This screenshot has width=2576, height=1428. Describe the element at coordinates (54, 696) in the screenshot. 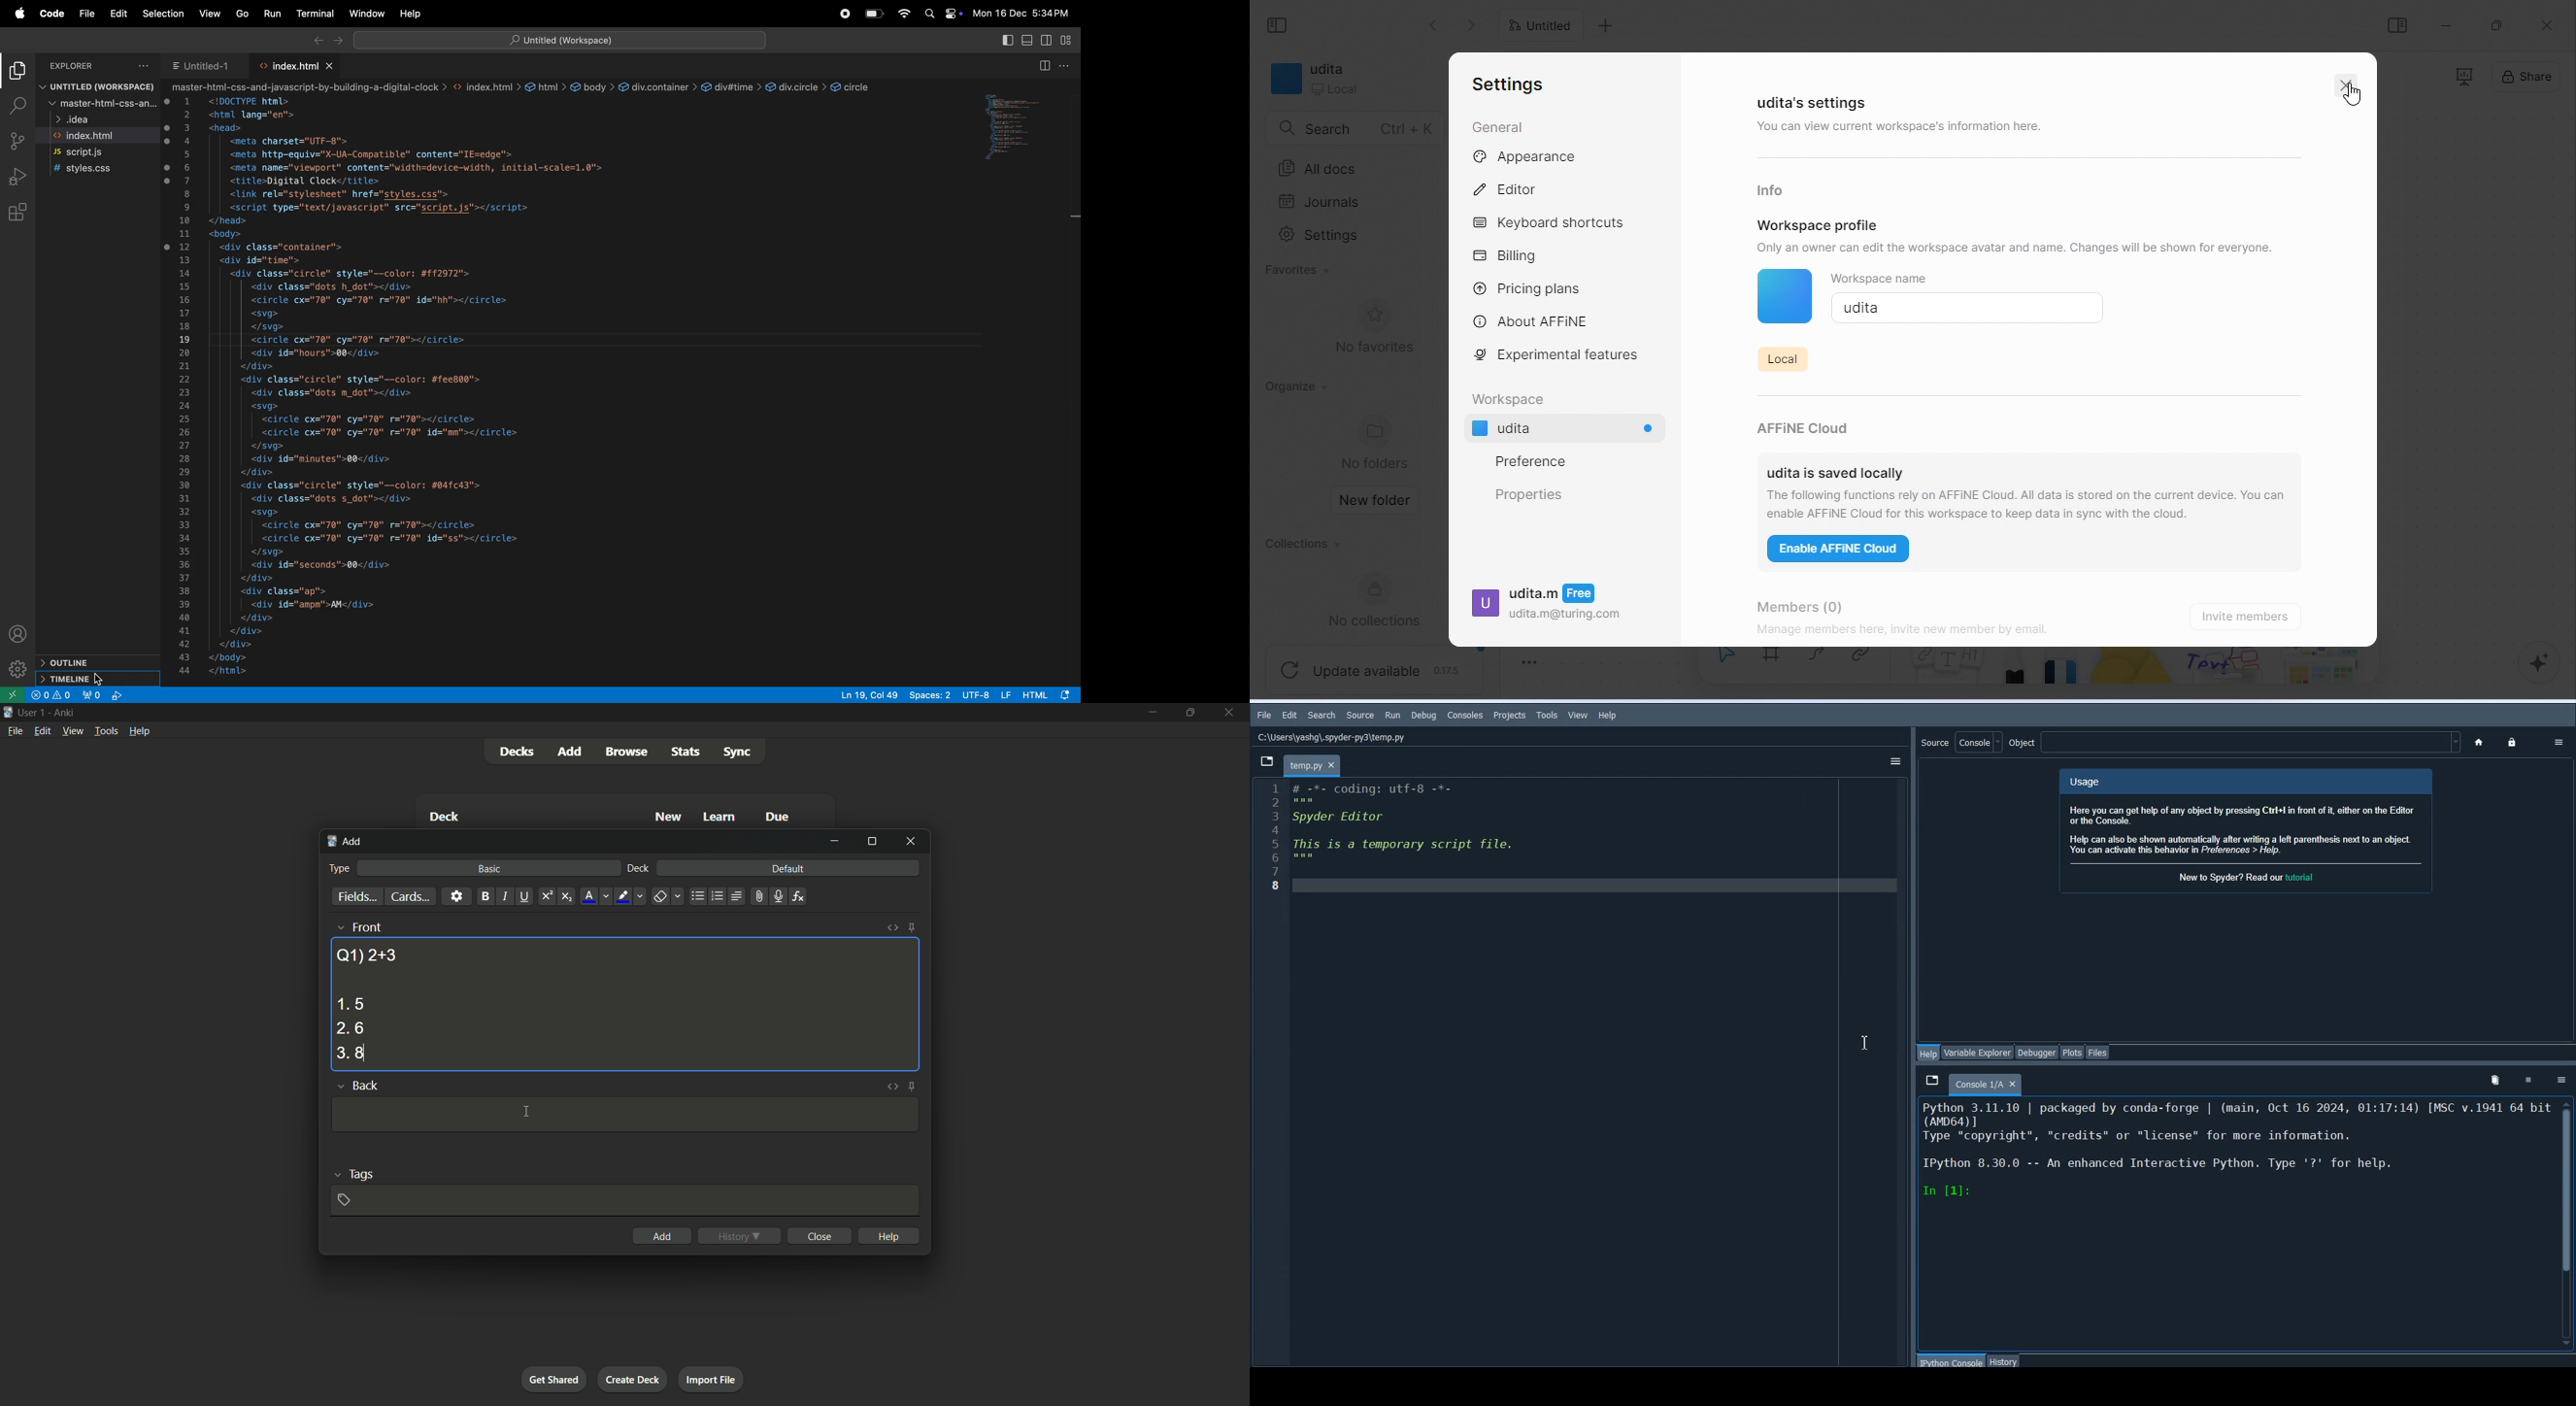

I see `alert` at that location.